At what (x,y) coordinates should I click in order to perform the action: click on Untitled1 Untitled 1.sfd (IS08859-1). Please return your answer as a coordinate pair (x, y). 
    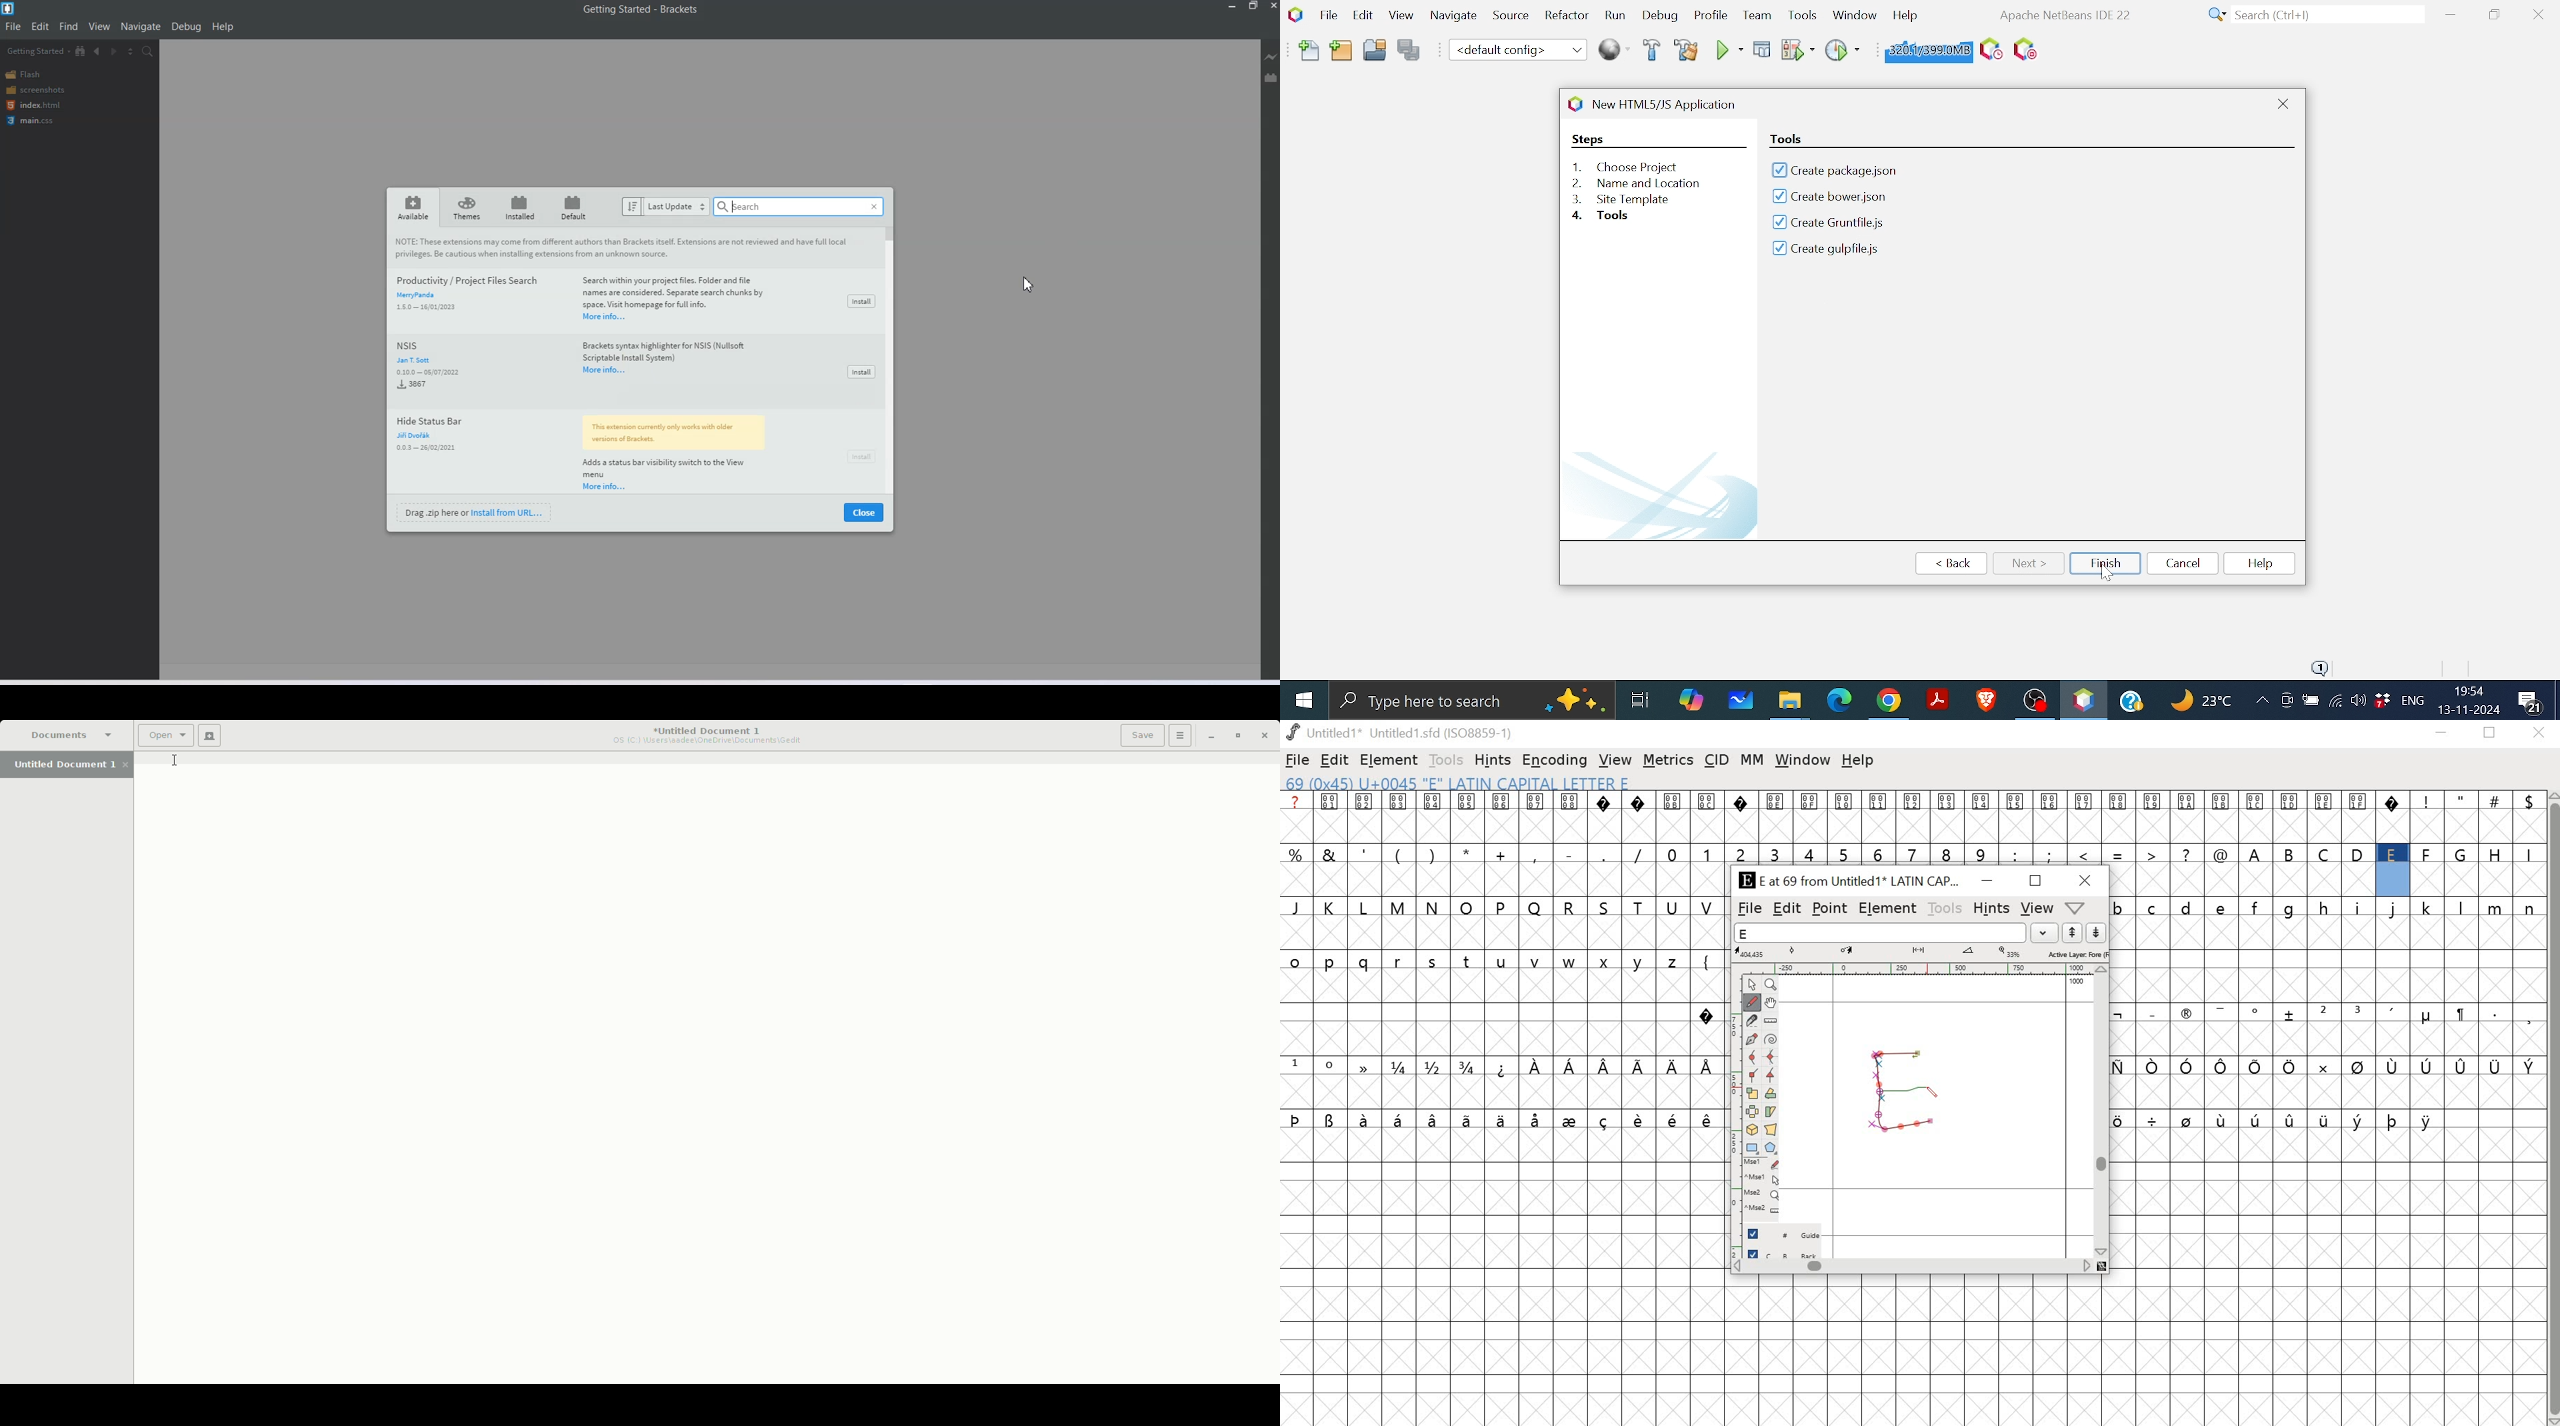
    Looking at the image, I should click on (1398, 733).